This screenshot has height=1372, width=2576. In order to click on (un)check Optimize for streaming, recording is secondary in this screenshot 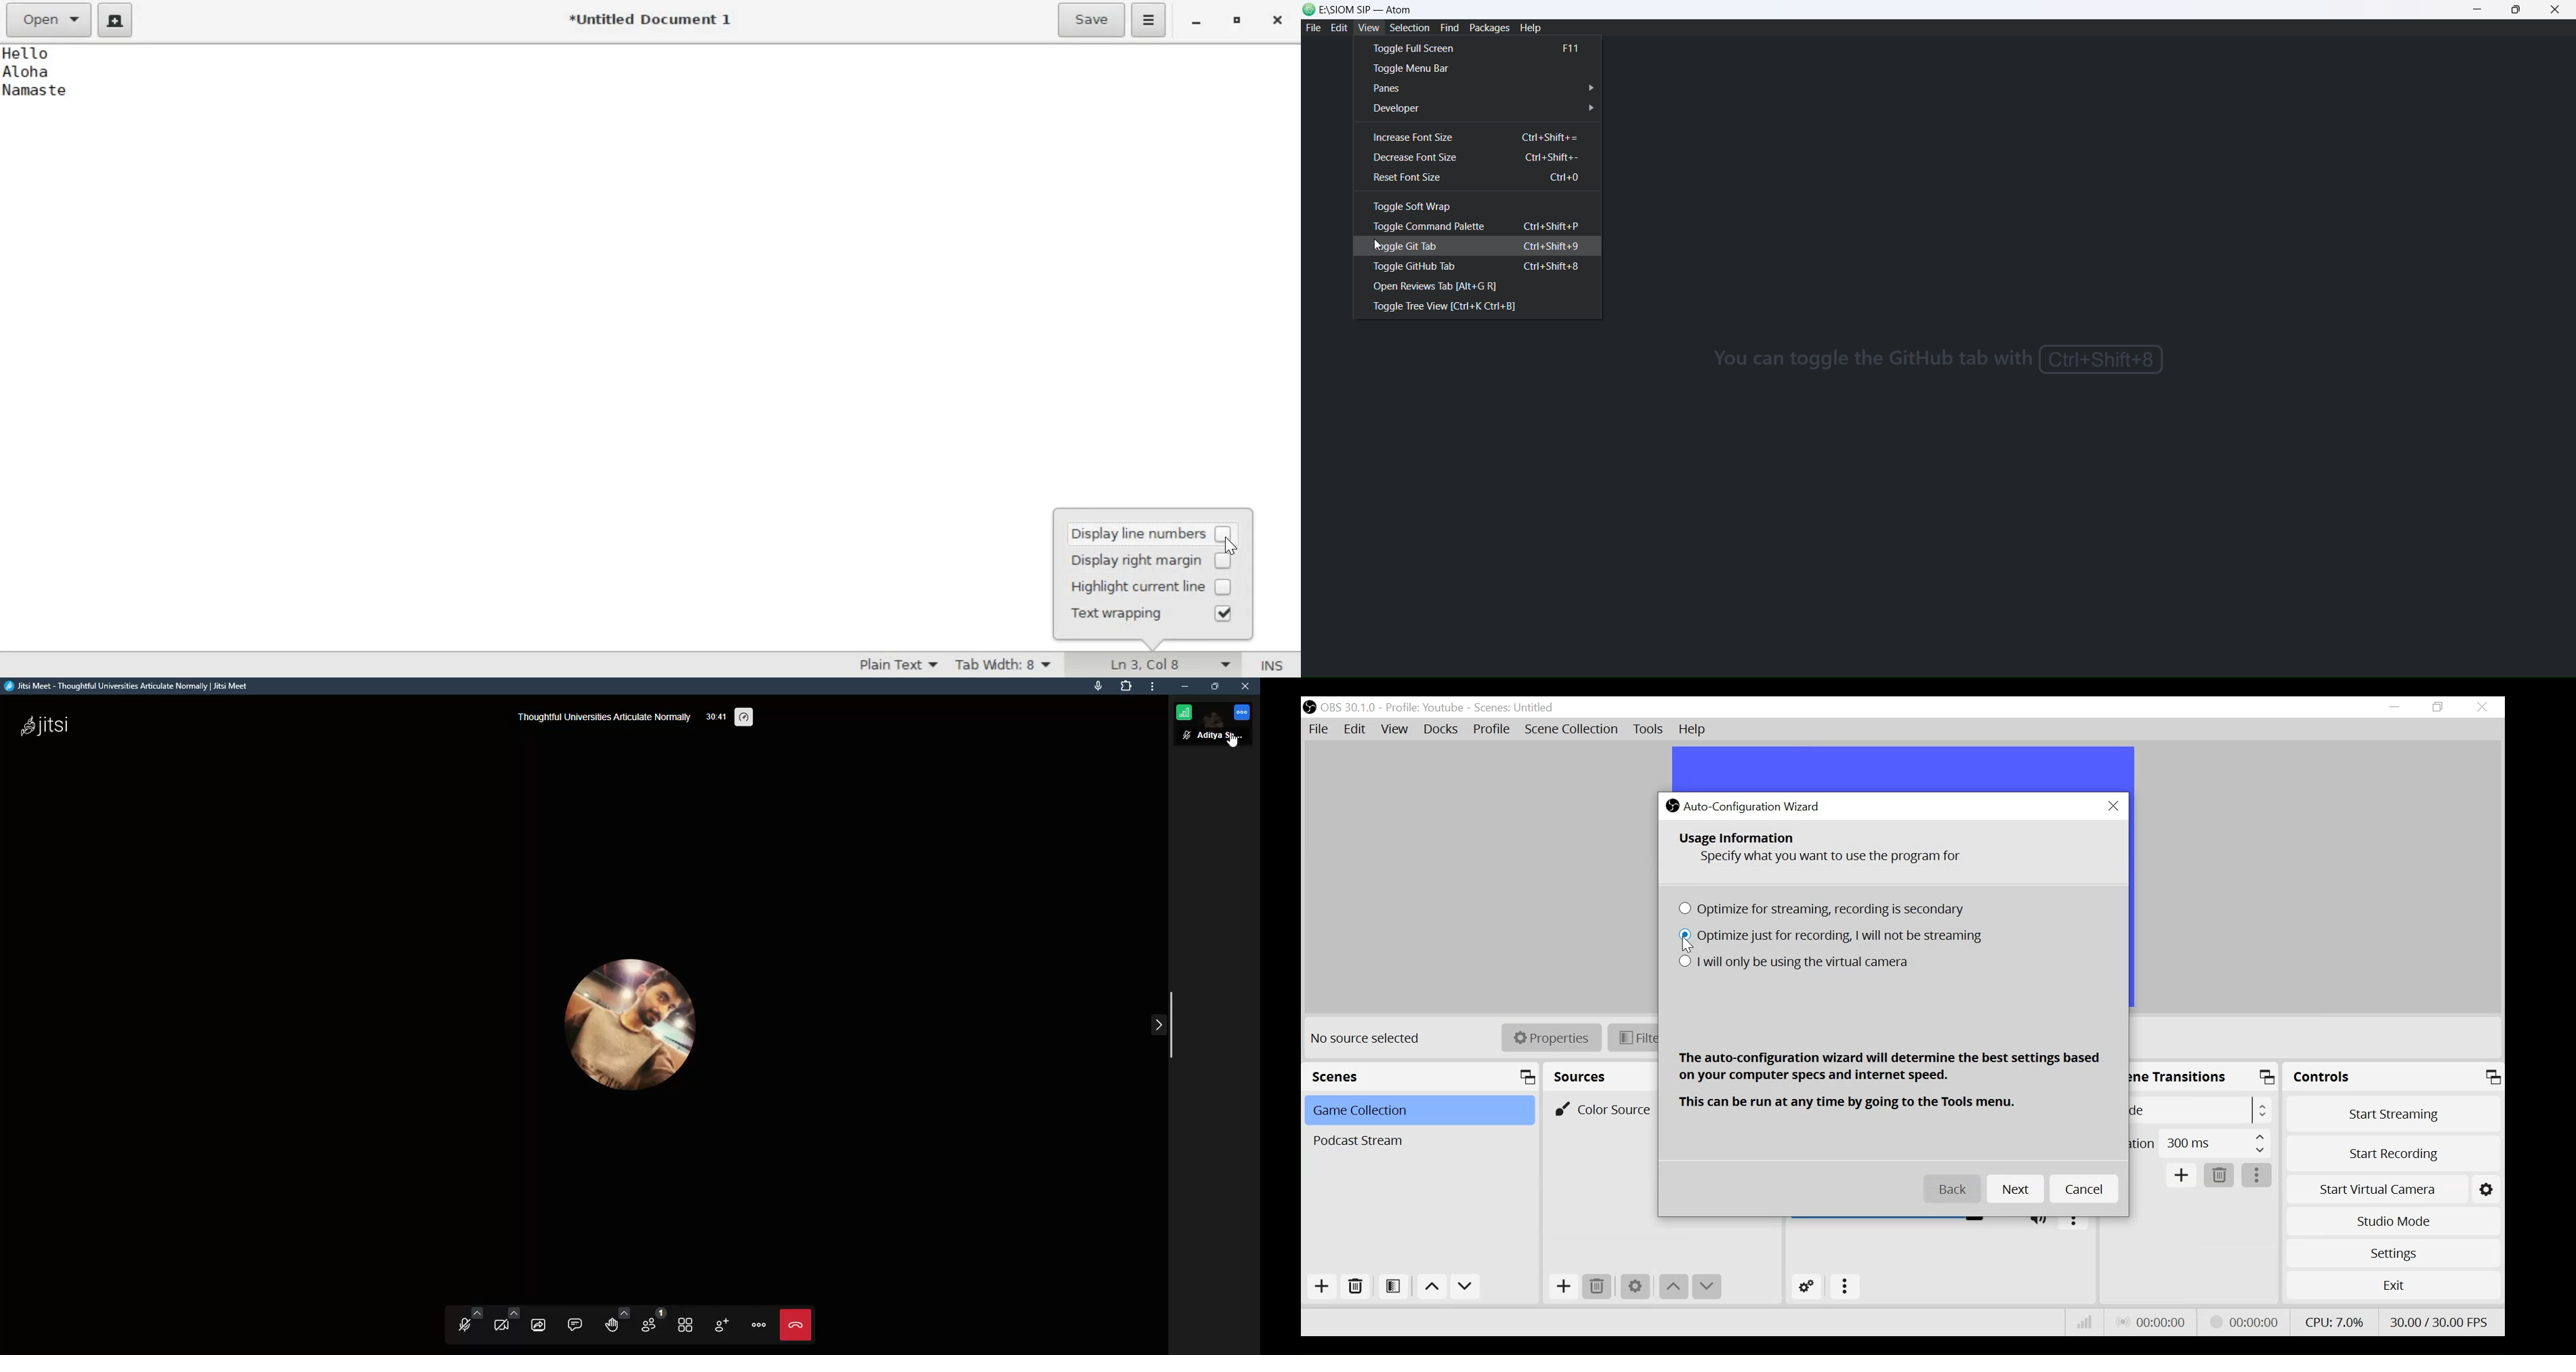, I will do `click(1827, 911)`.